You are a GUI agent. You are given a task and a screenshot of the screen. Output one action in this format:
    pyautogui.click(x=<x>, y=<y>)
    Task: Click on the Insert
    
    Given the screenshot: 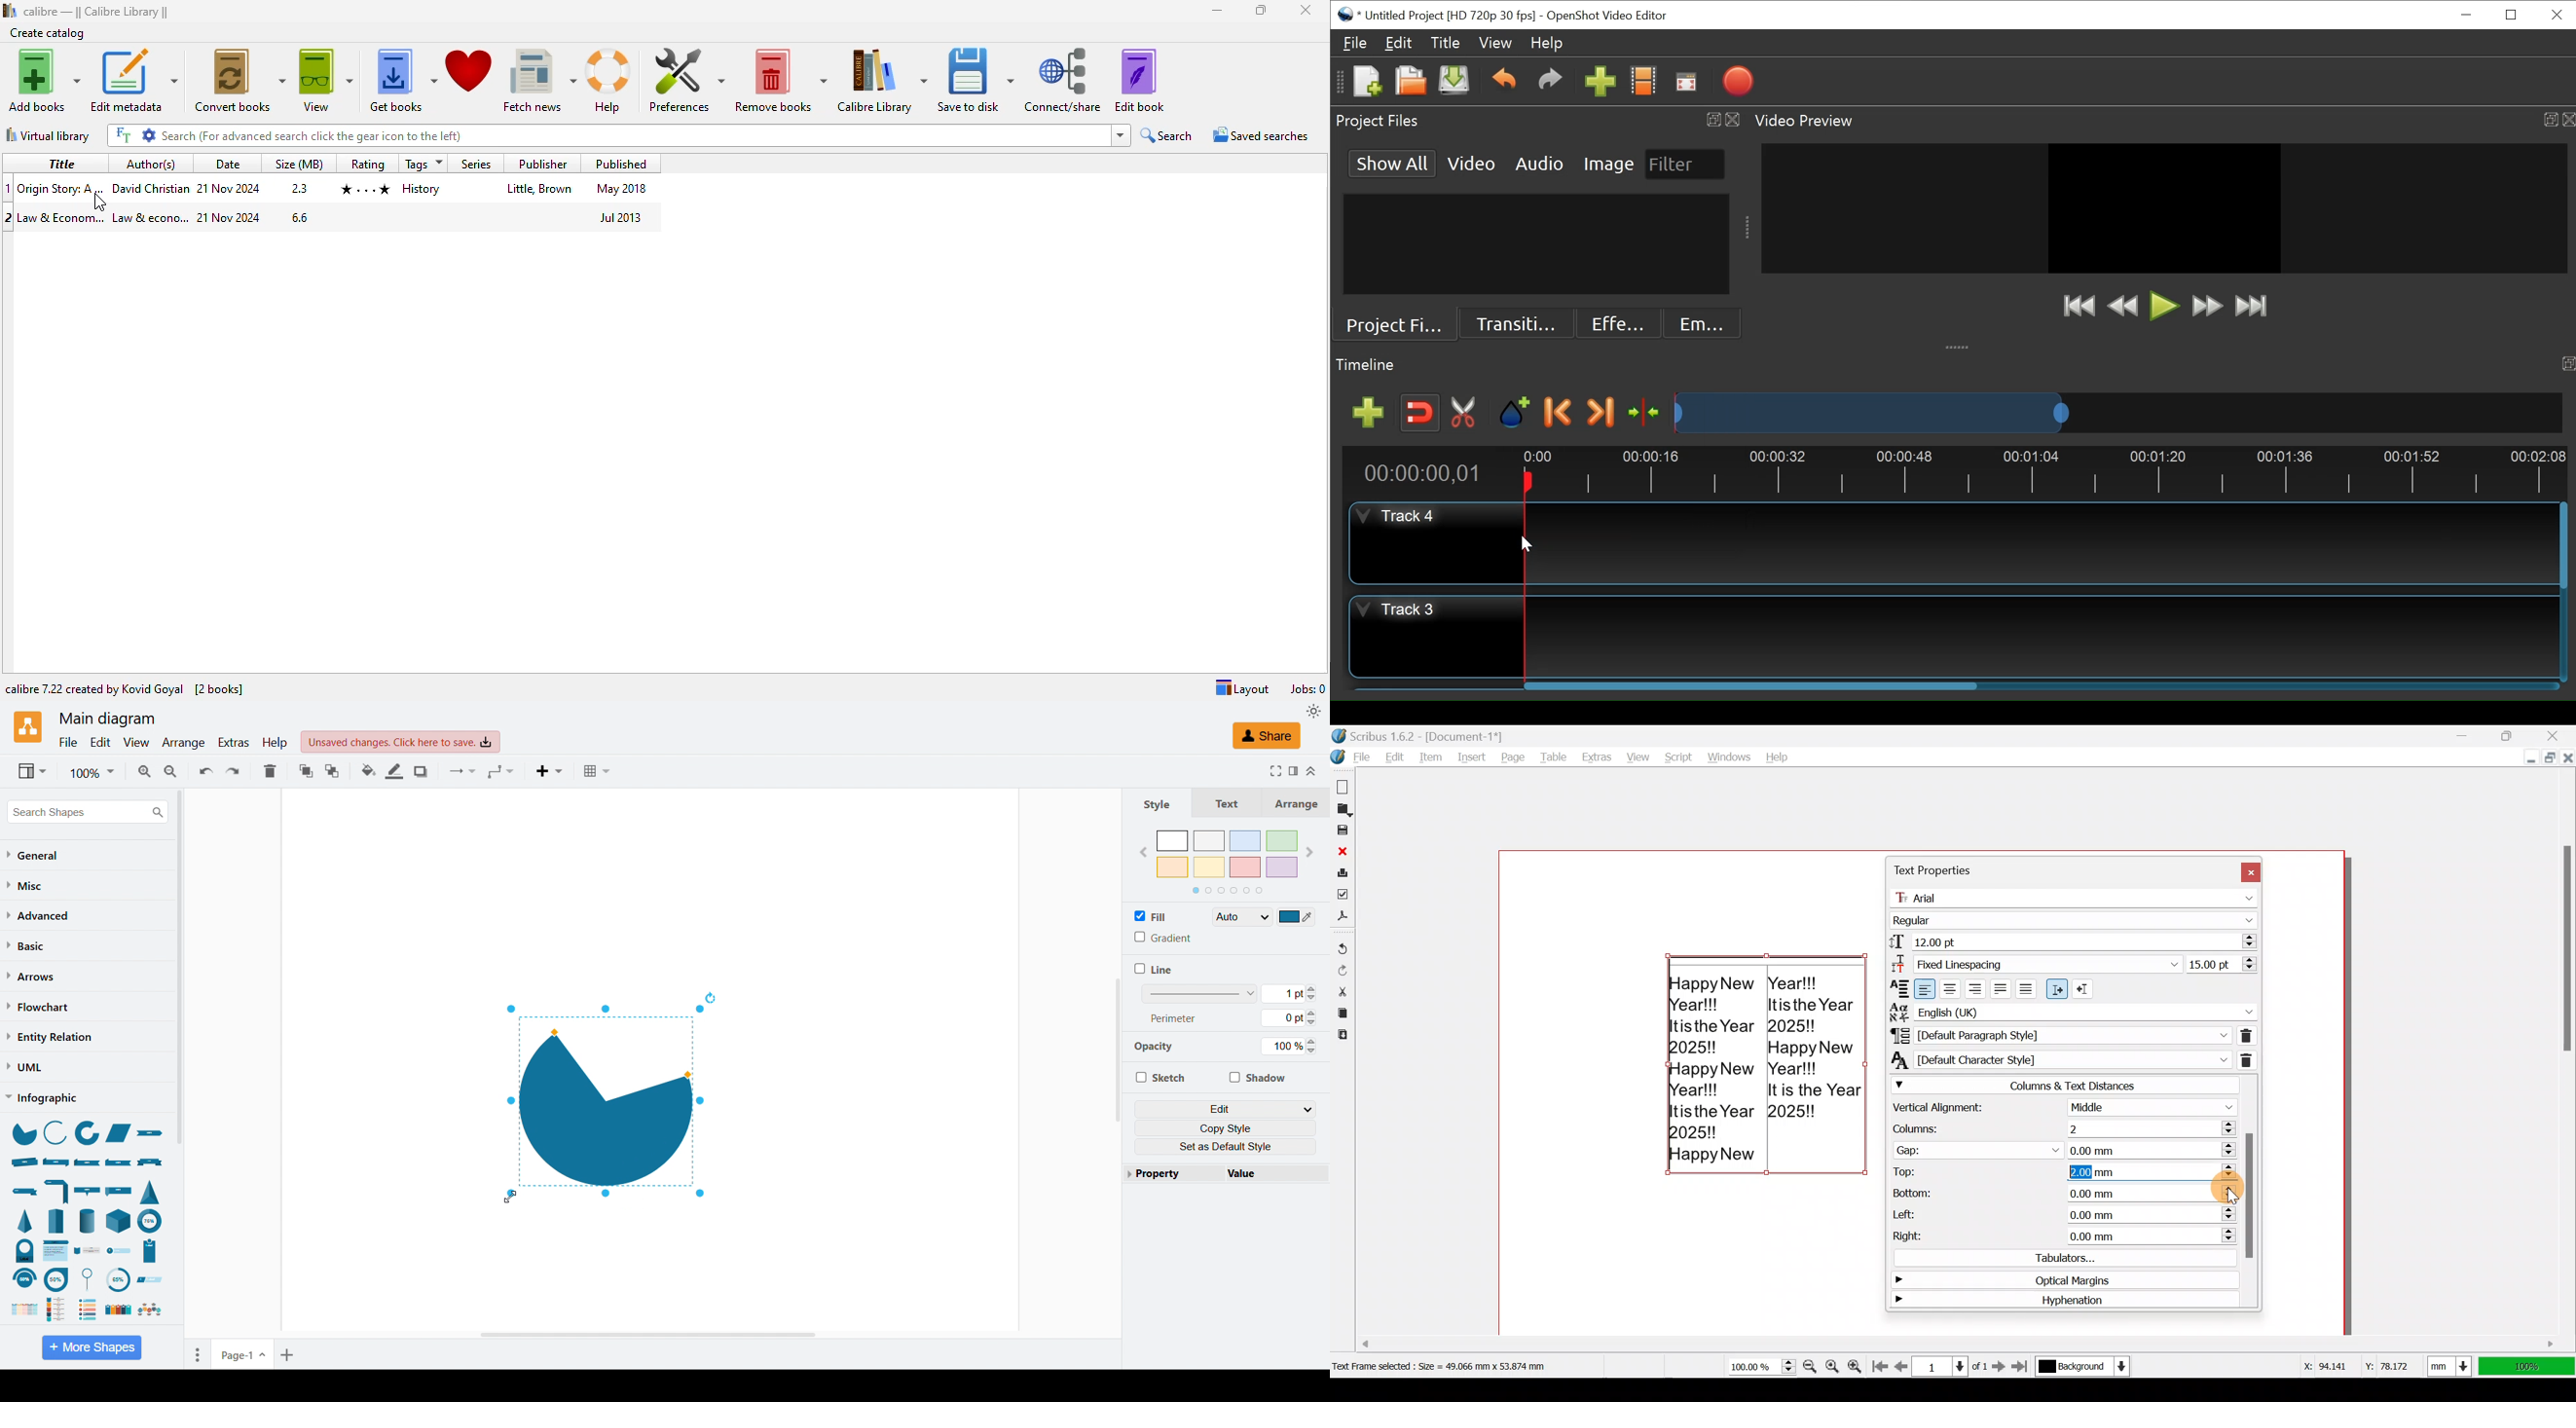 What is the action you would take?
    pyautogui.click(x=1473, y=757)
    